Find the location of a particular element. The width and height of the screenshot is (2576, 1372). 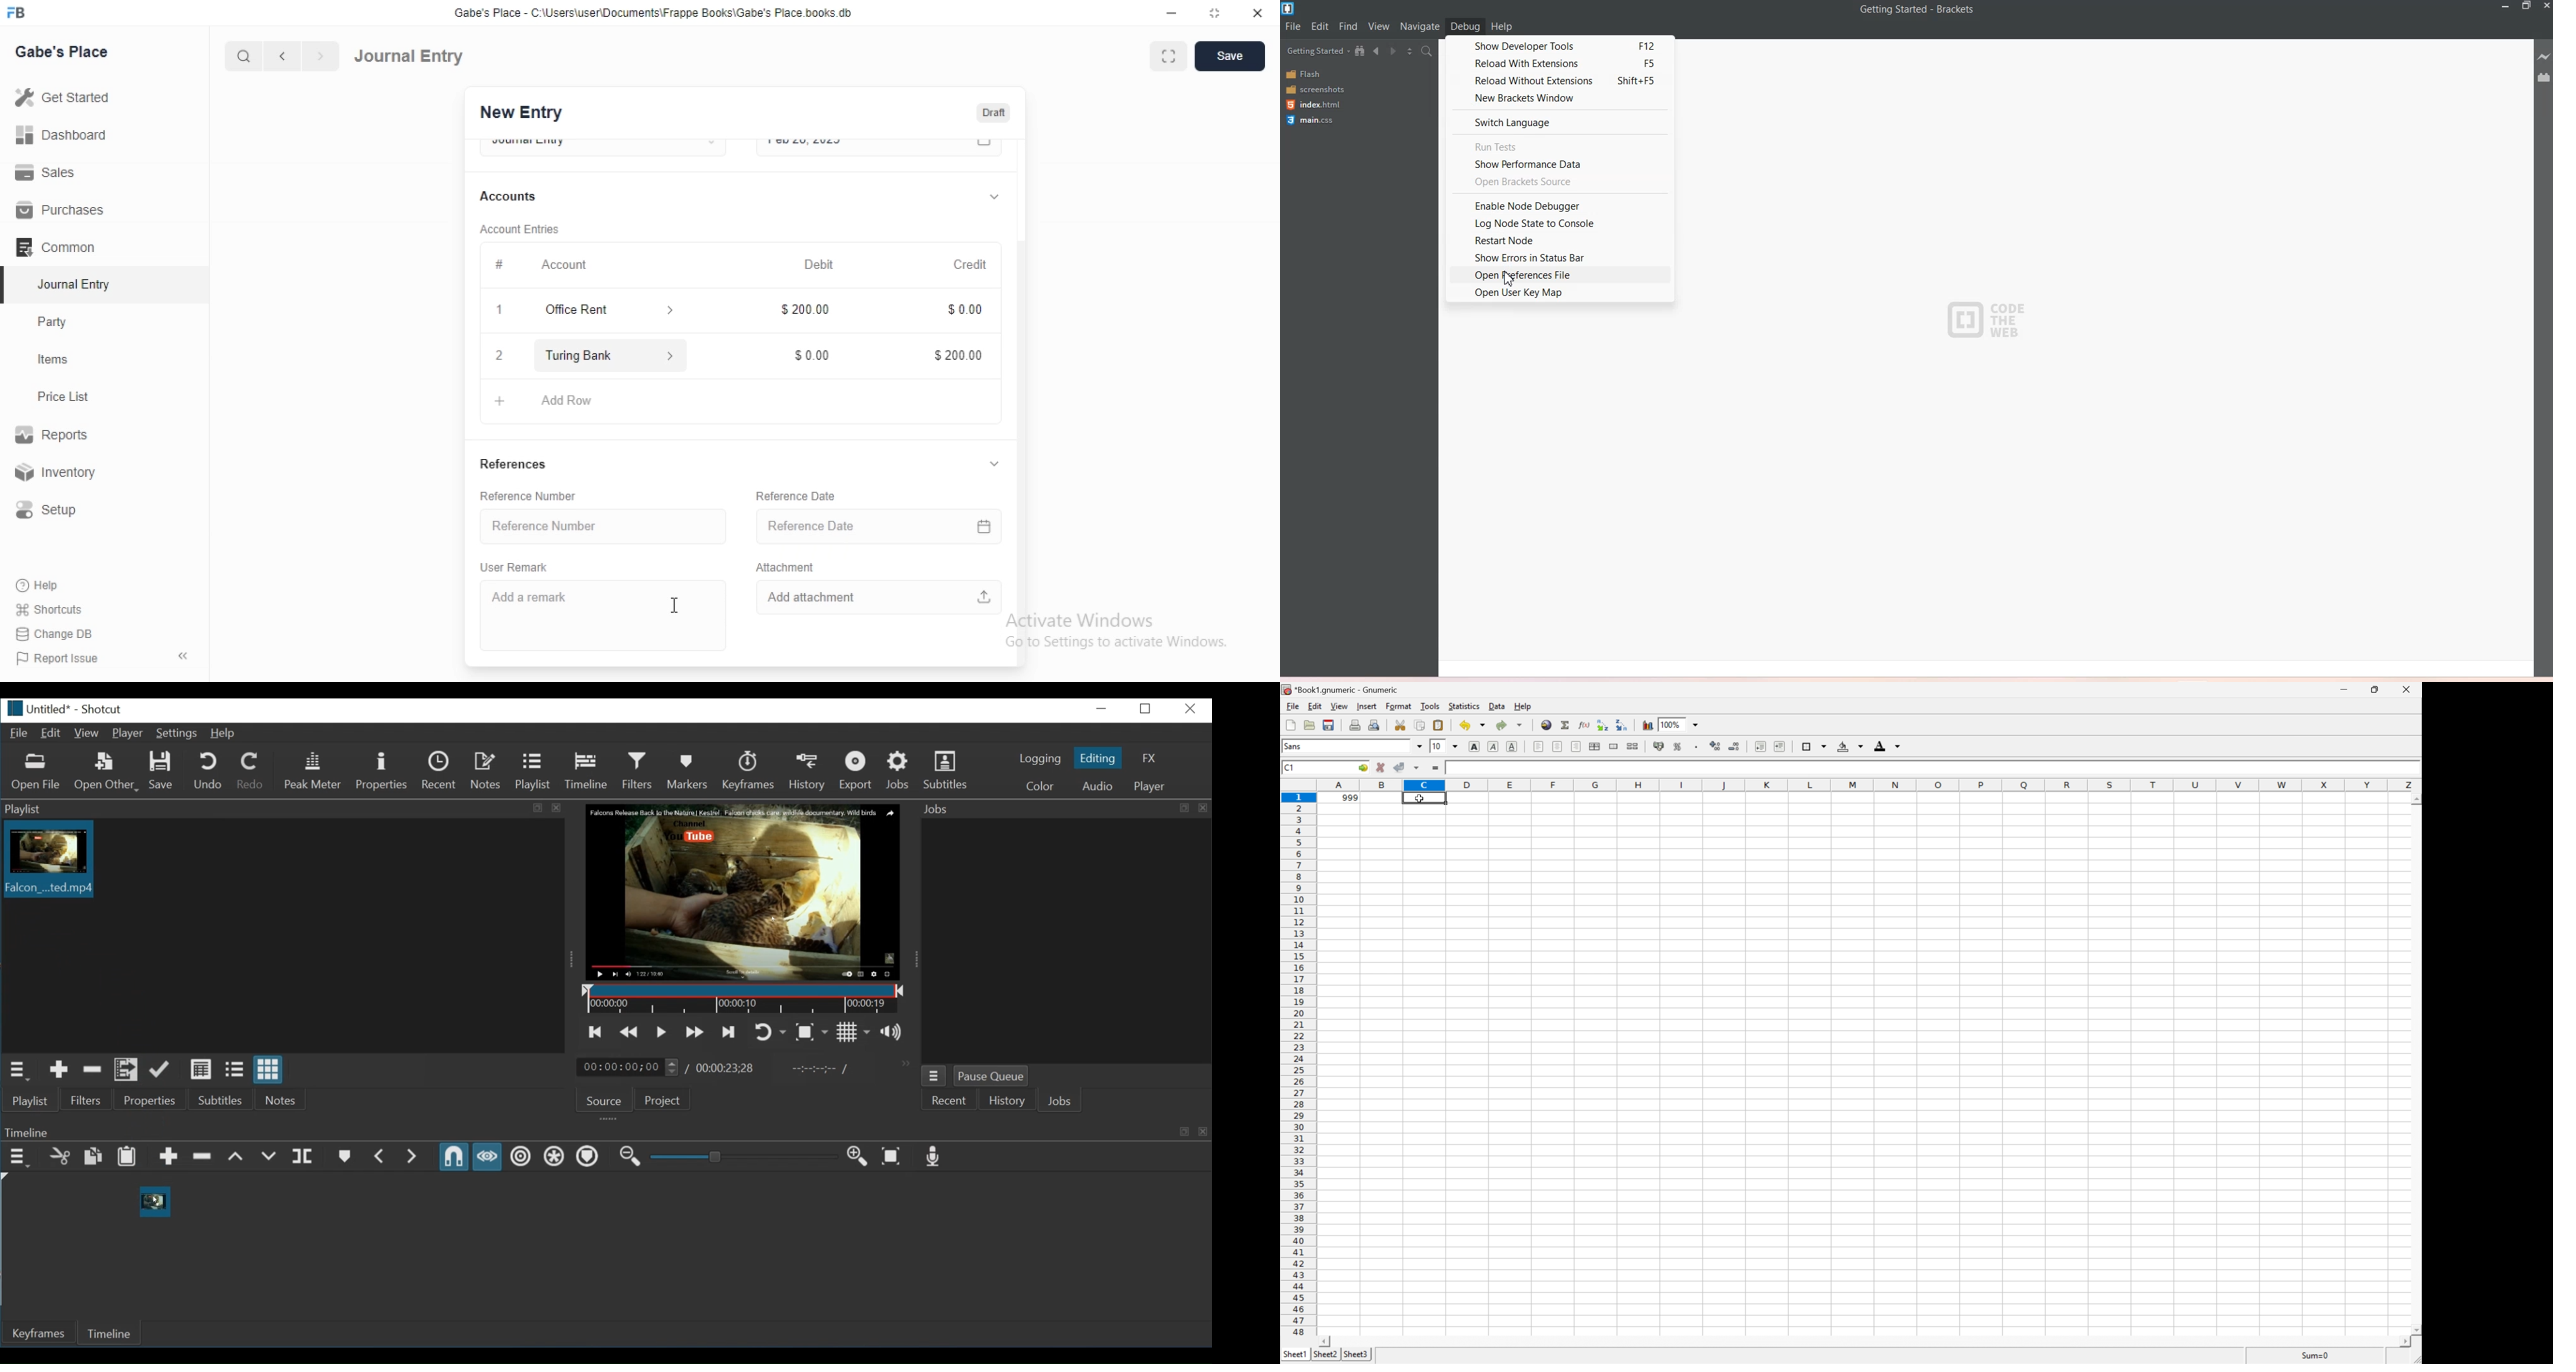

Add attachment is located at coordinates (882, 599).